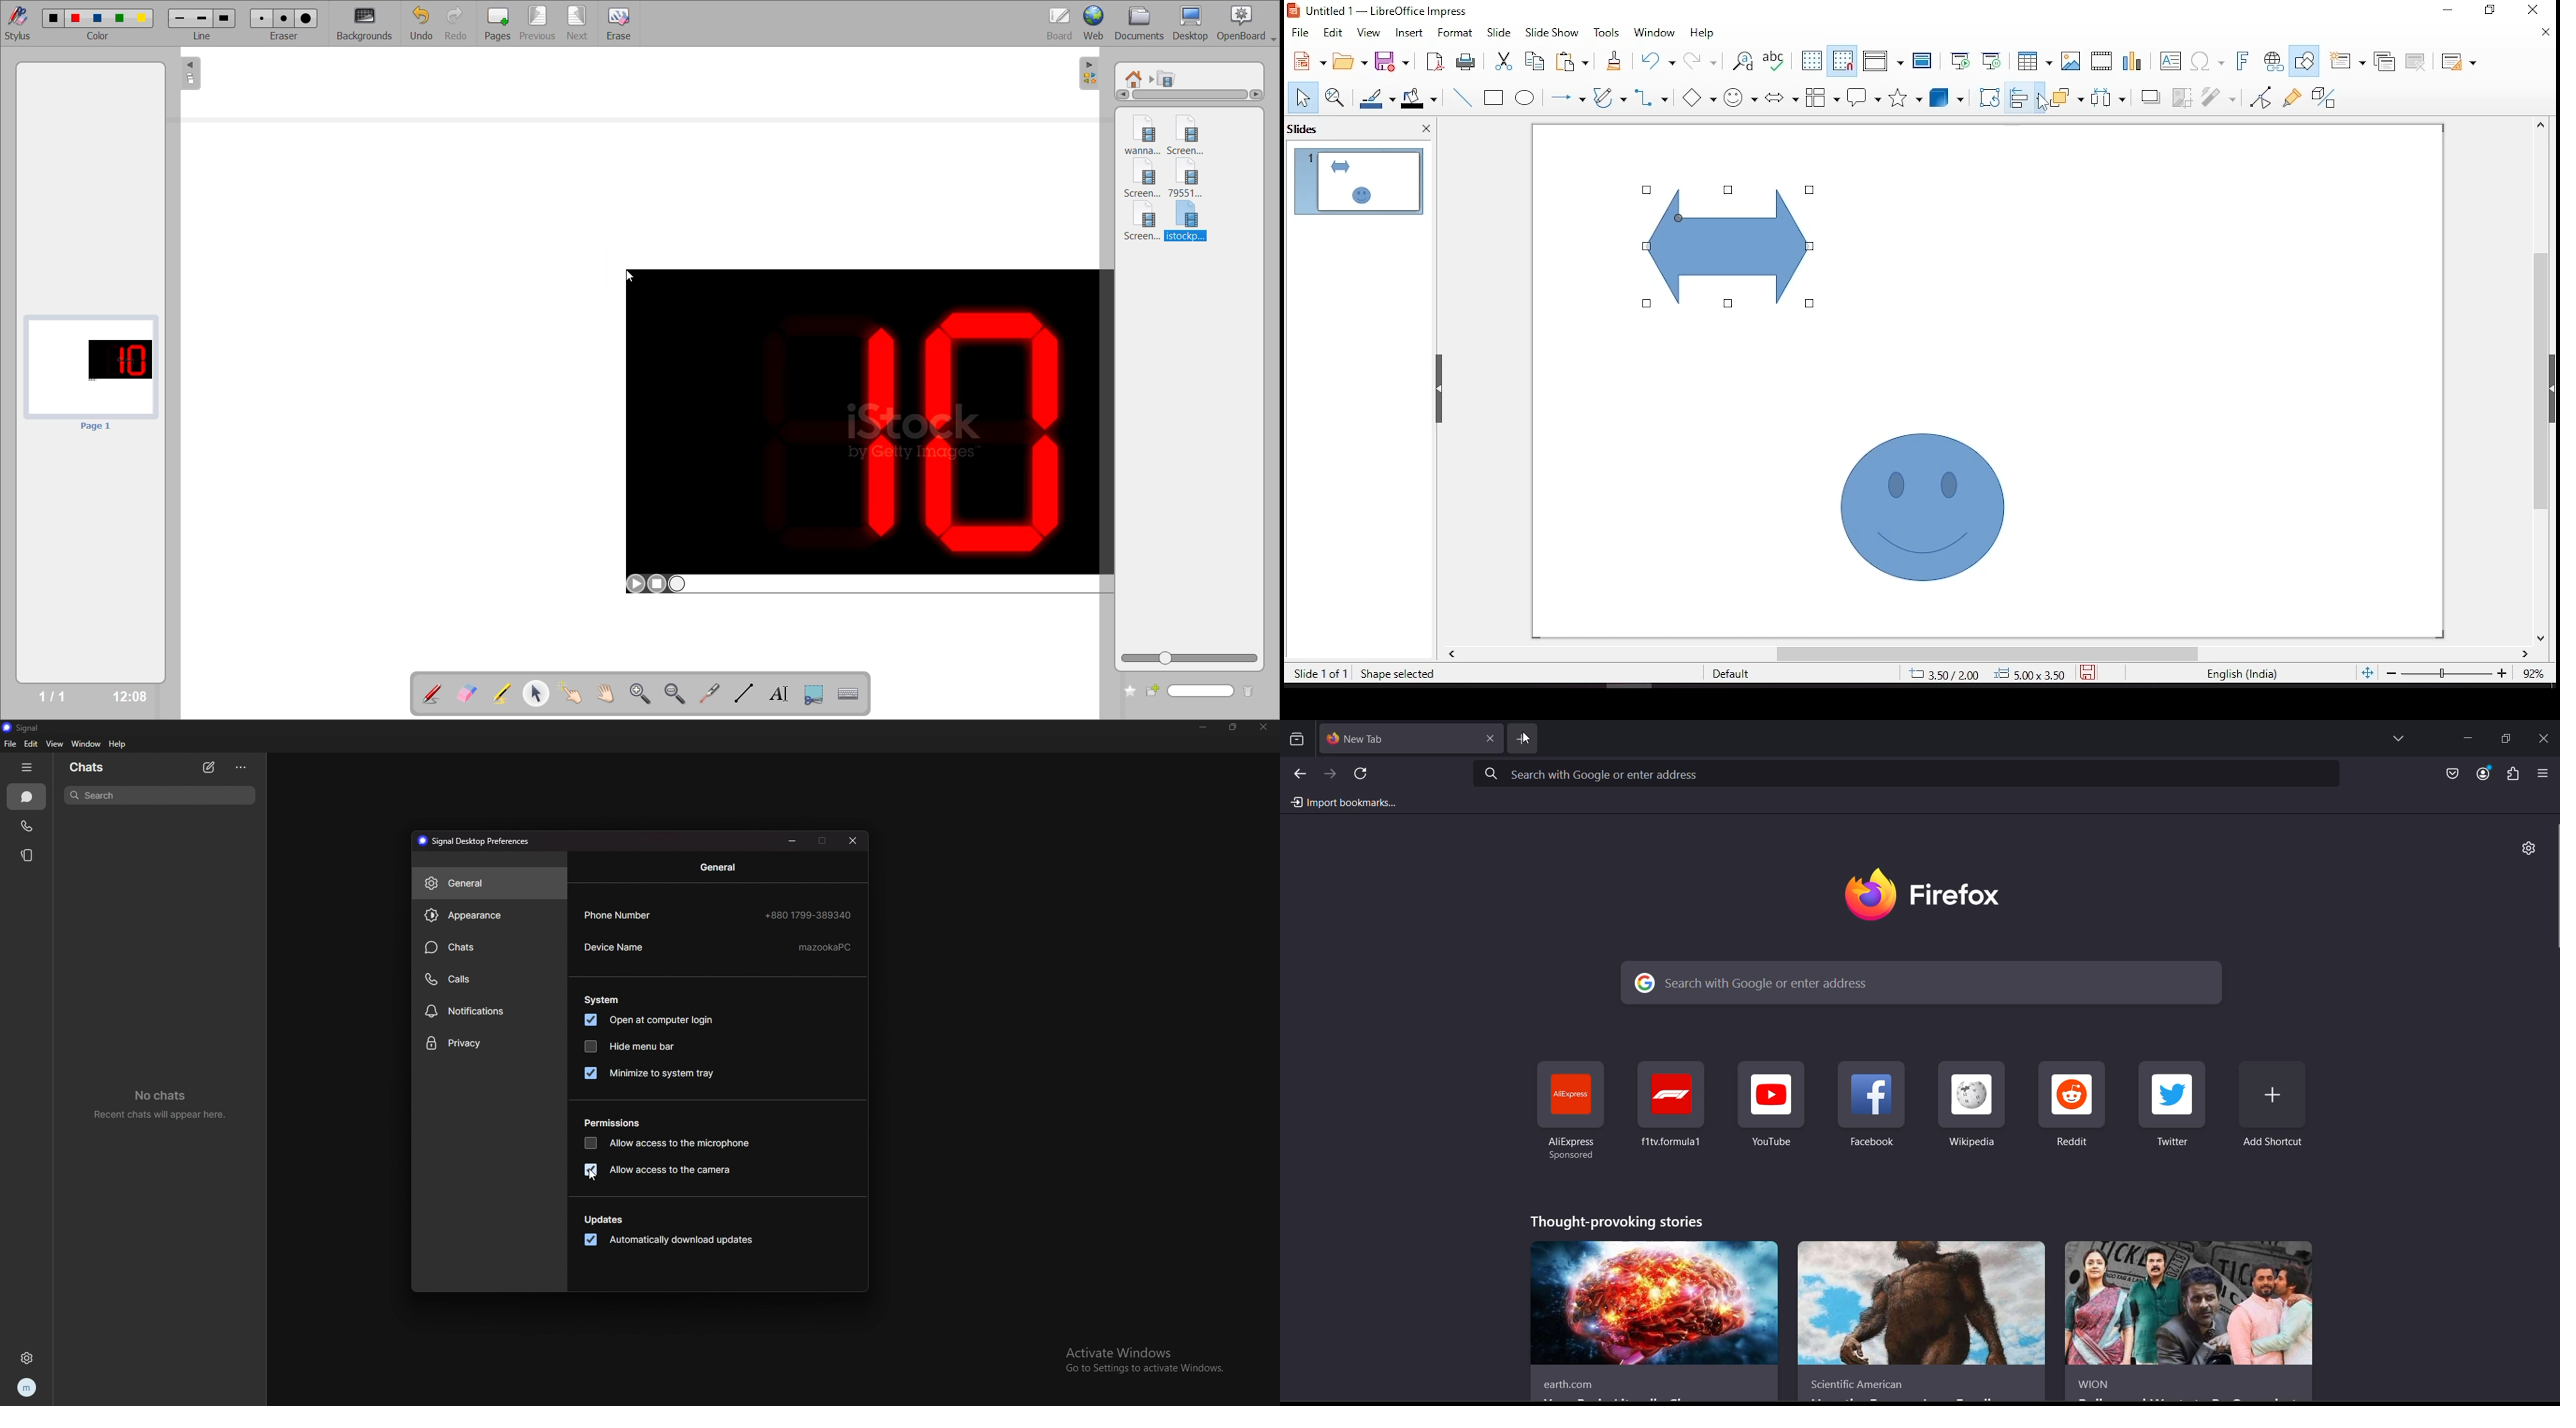  I want to click on insert, so click(1412, 35).